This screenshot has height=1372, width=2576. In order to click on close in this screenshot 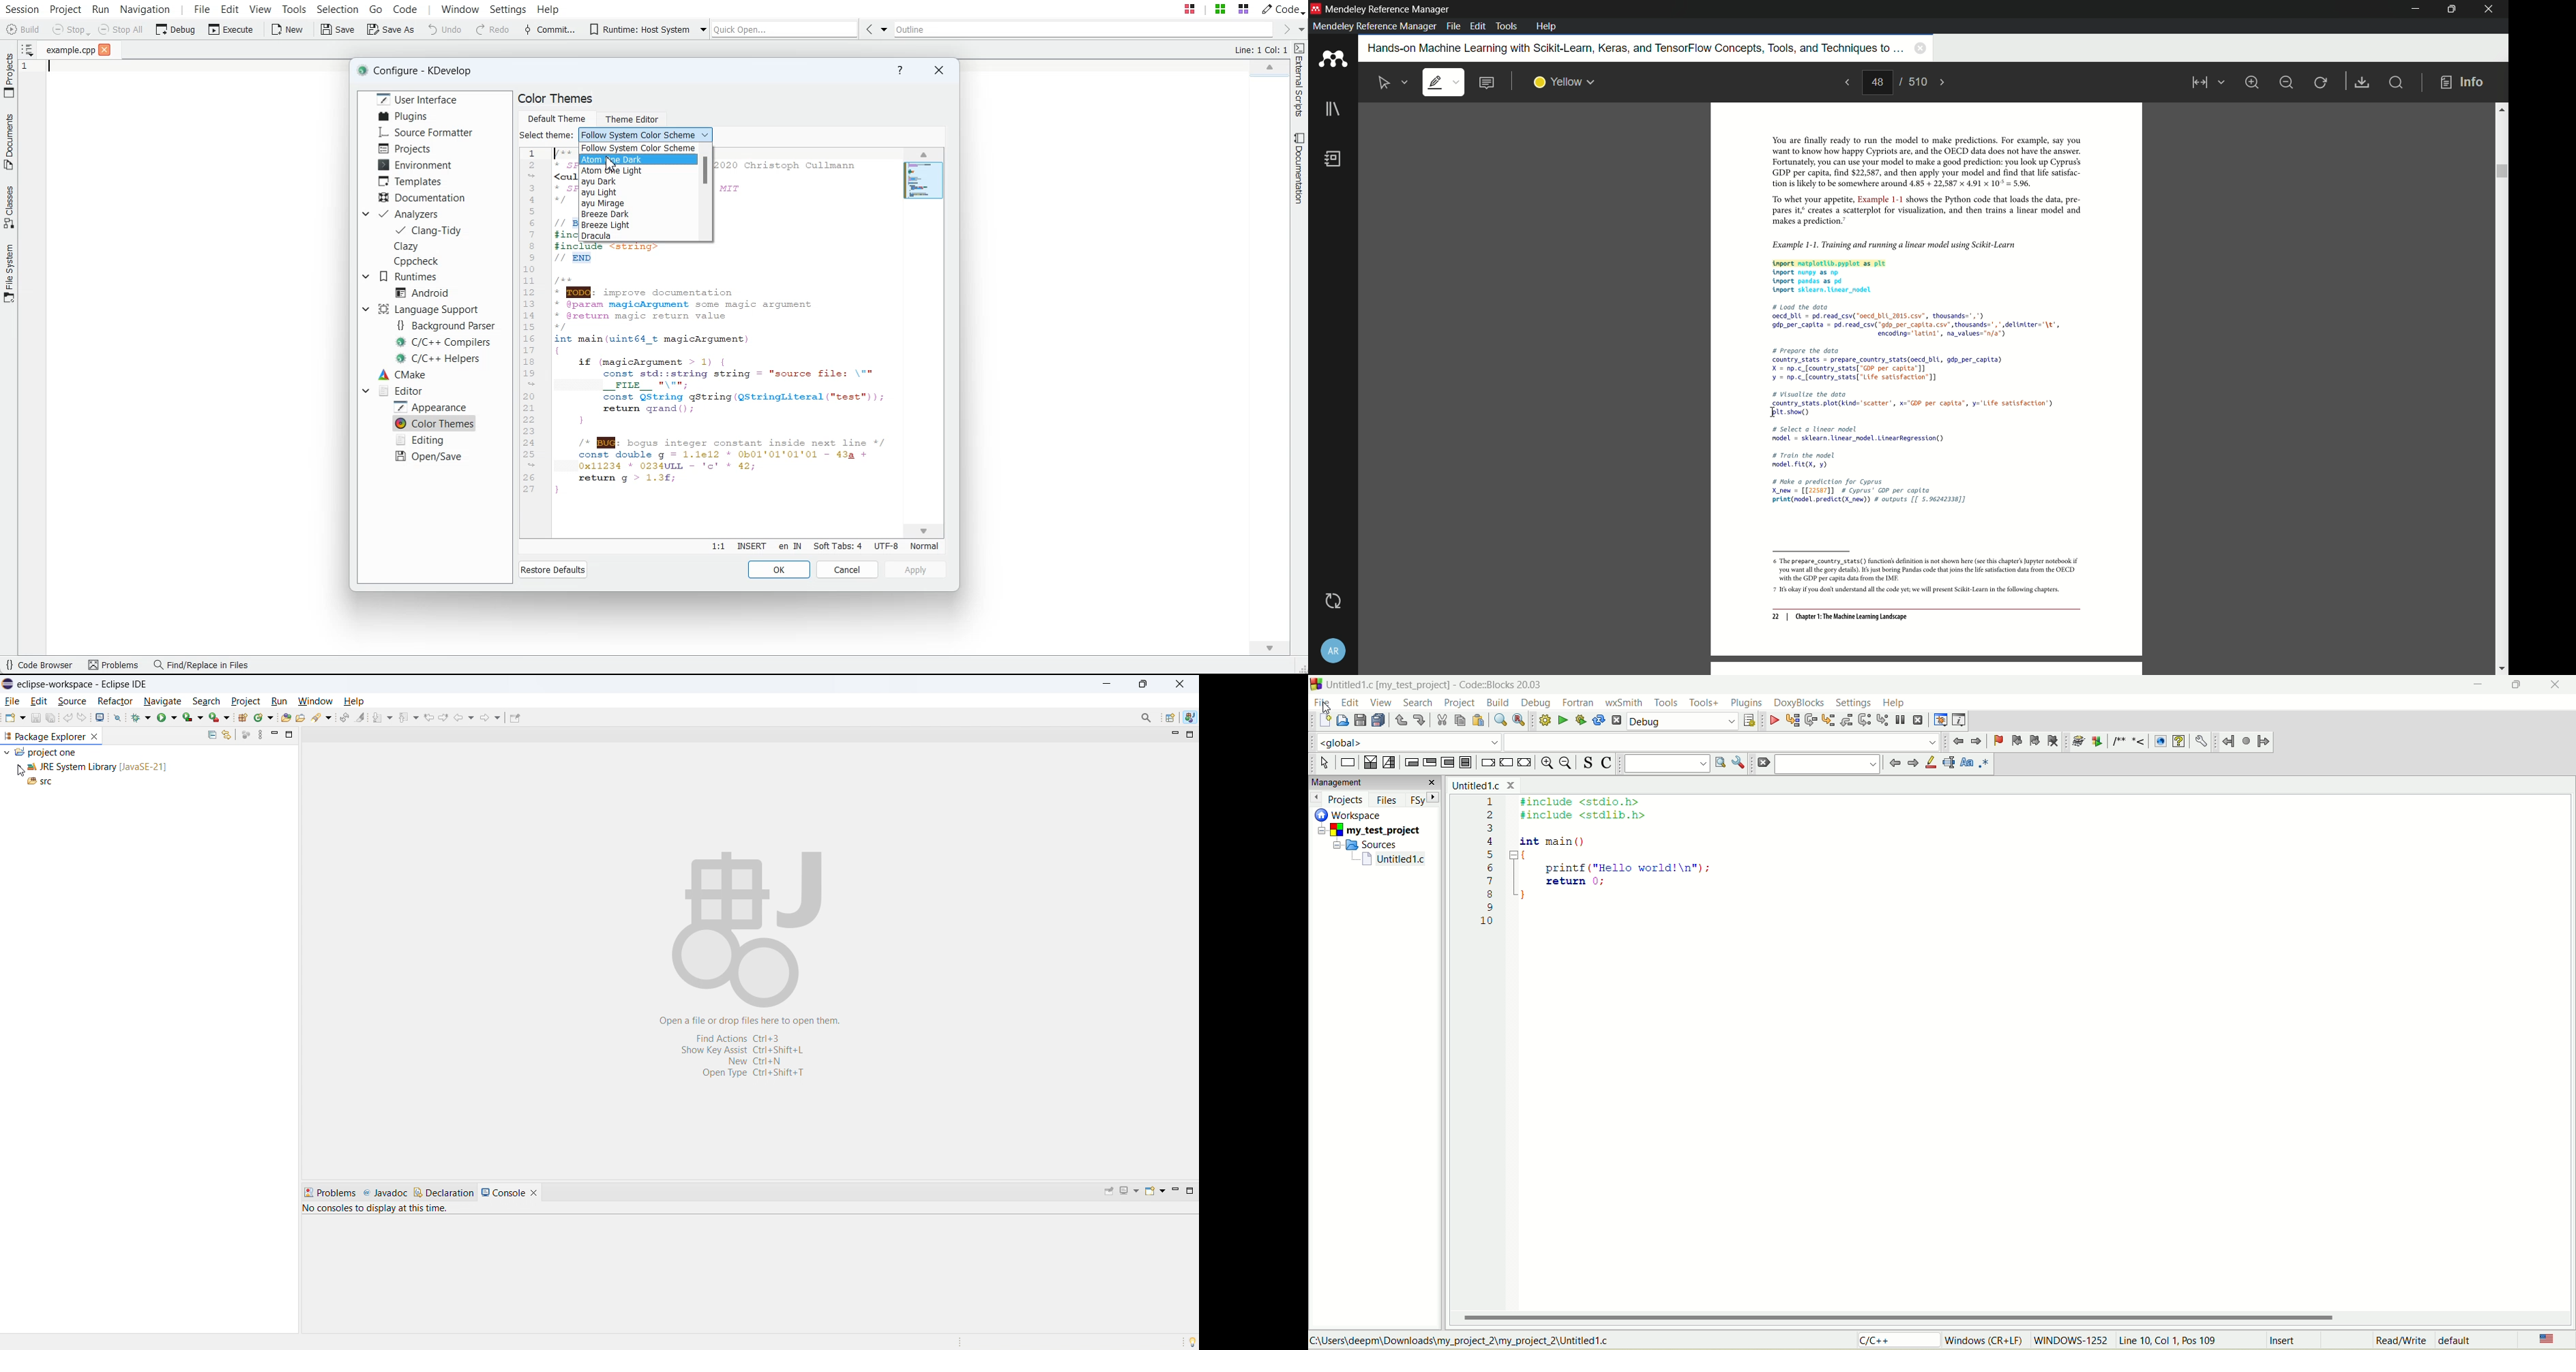, I will do `click(2490, 9)`.